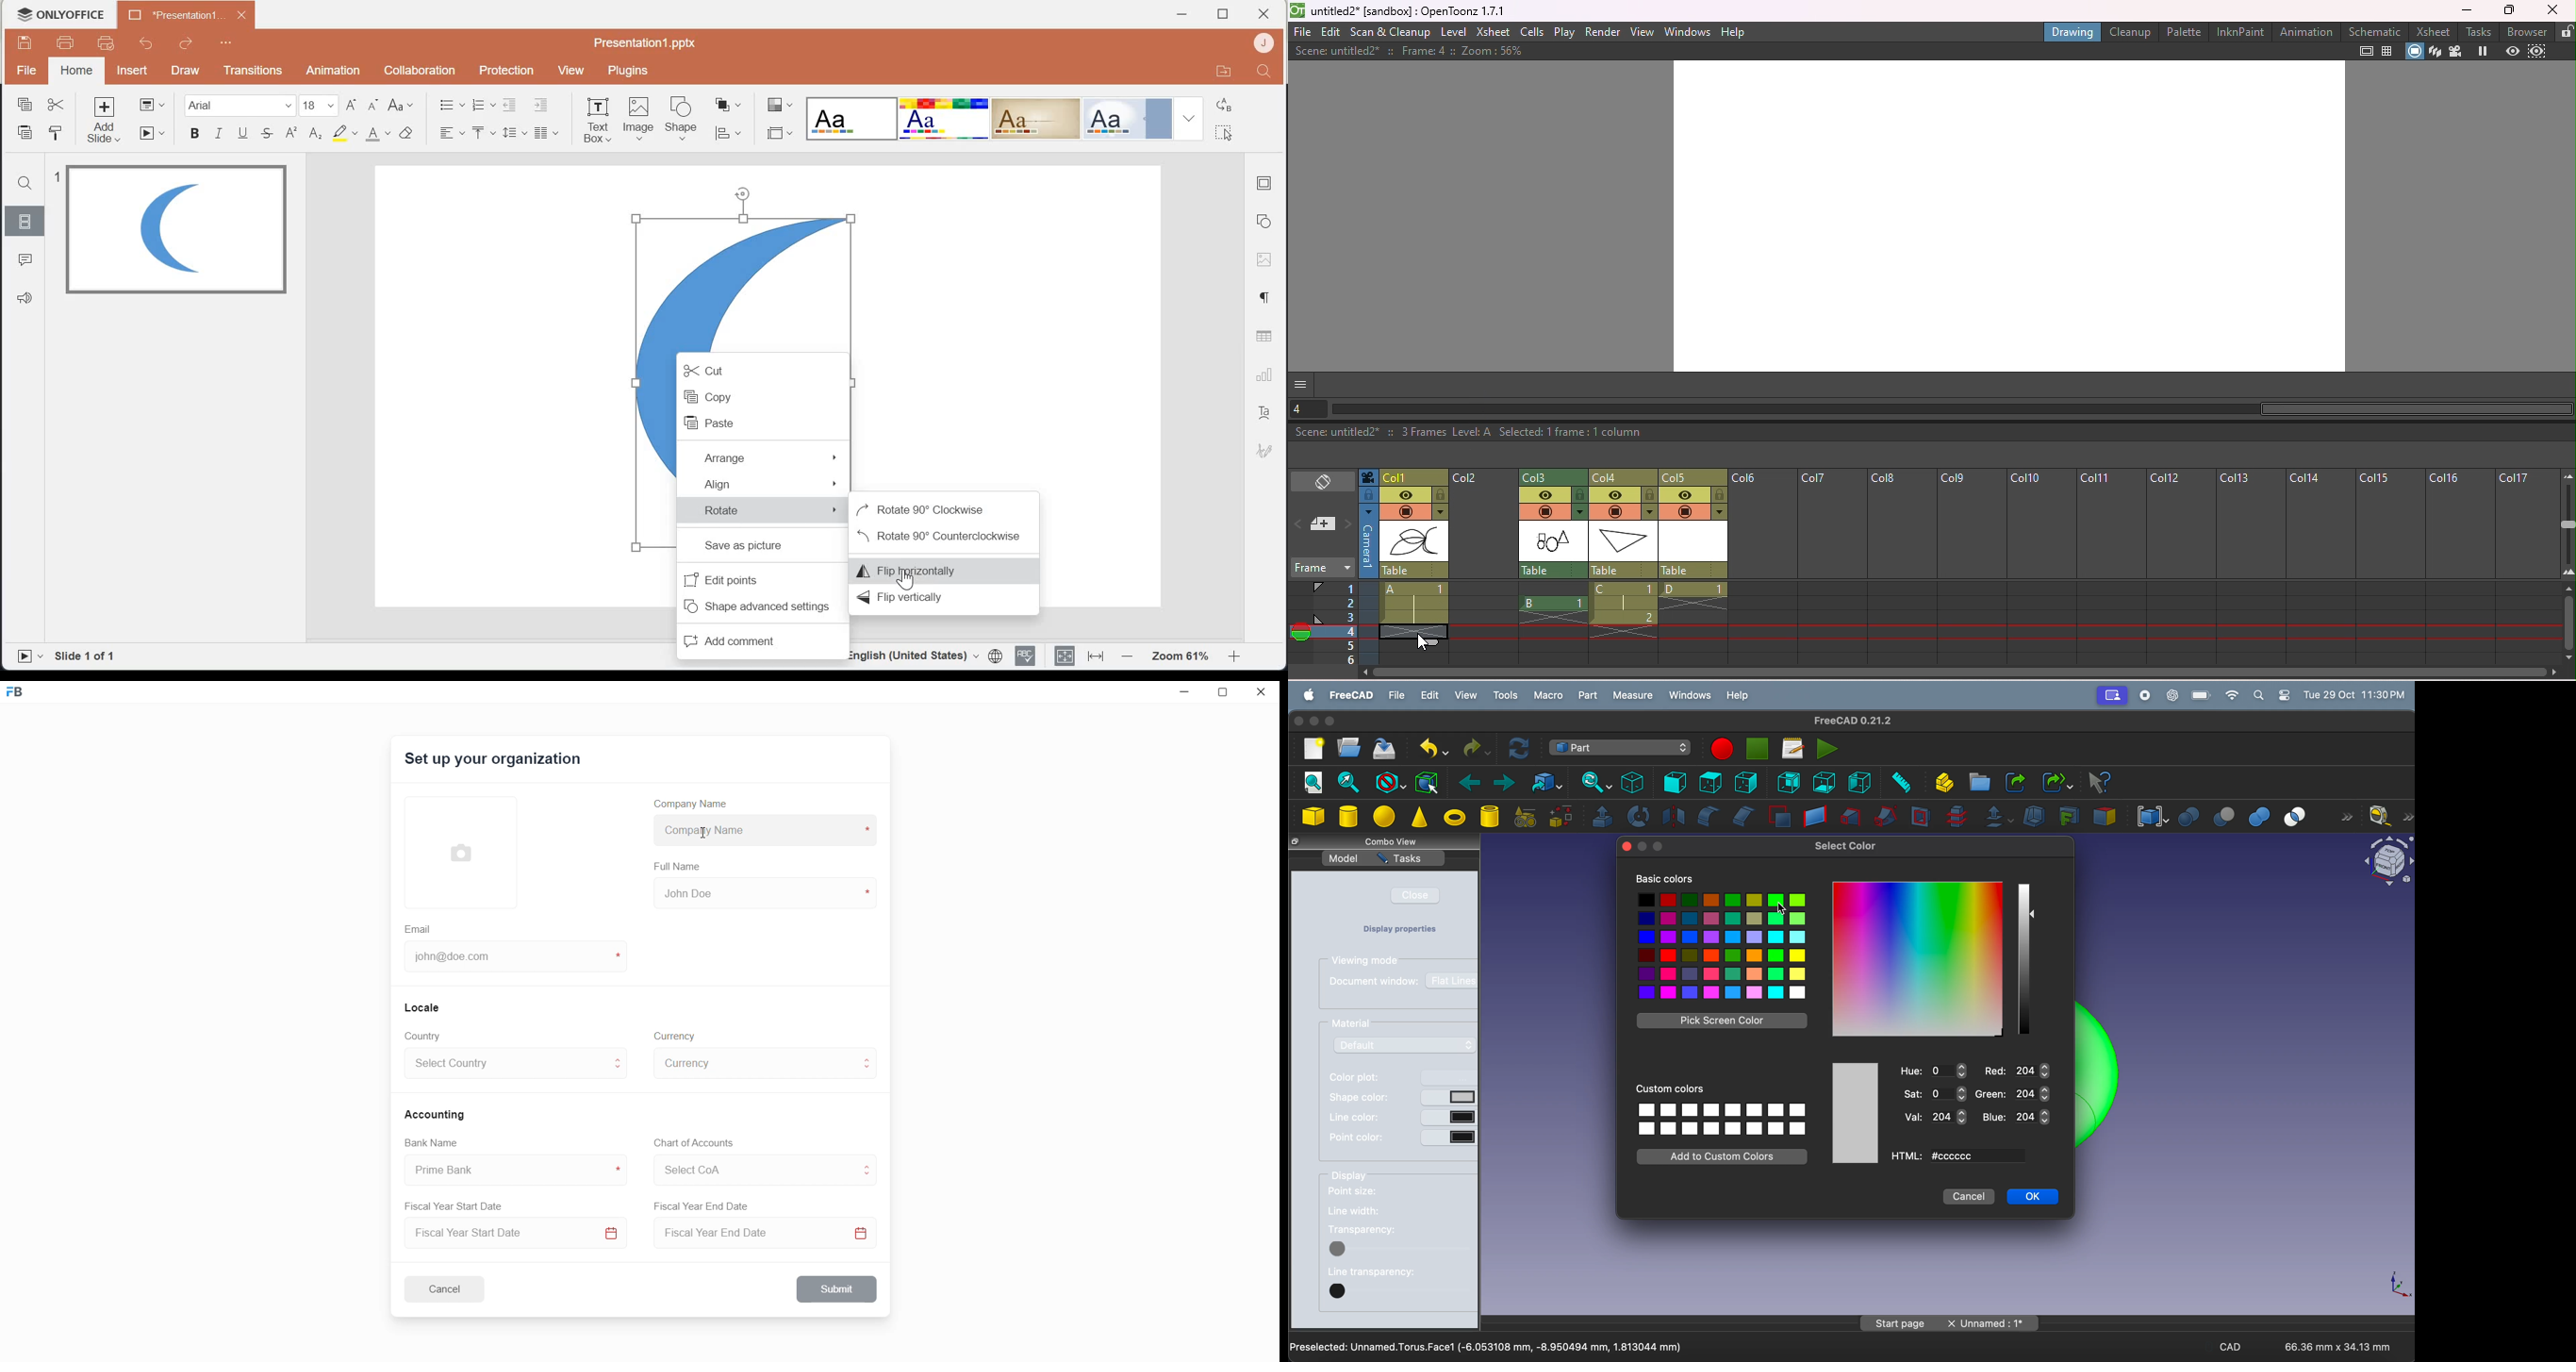 This screenshot has height=1372, width=2576. What do you see at coordinates (1268, 411) in the screenshot?
I see `Text` at bounding box center [1268, 411].